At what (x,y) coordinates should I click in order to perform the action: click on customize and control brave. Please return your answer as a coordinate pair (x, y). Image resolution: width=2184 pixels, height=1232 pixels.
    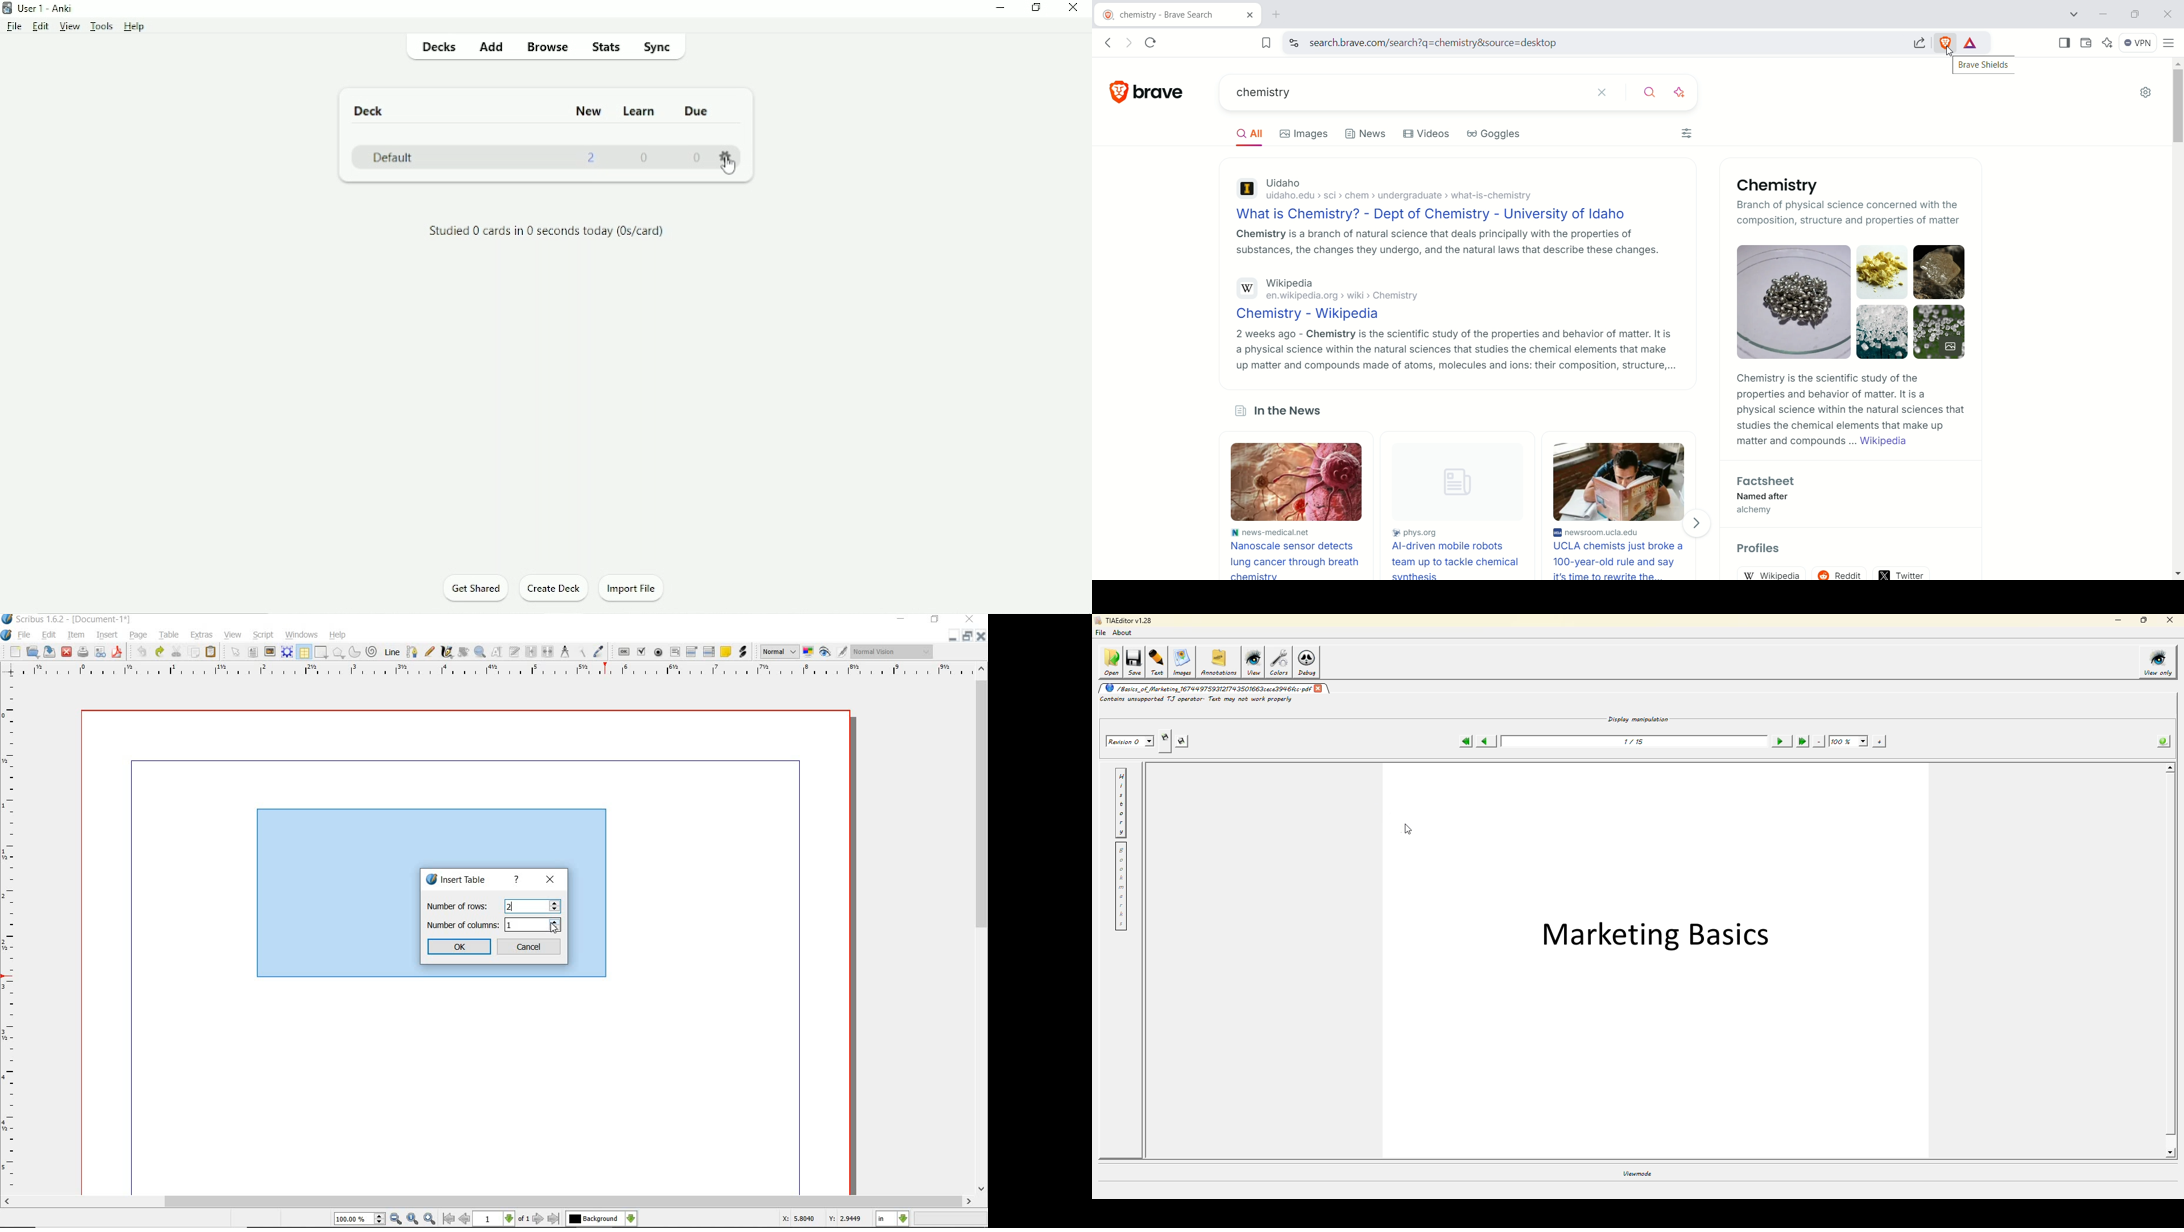
    Looking at the image, I should click on (2171, 45).